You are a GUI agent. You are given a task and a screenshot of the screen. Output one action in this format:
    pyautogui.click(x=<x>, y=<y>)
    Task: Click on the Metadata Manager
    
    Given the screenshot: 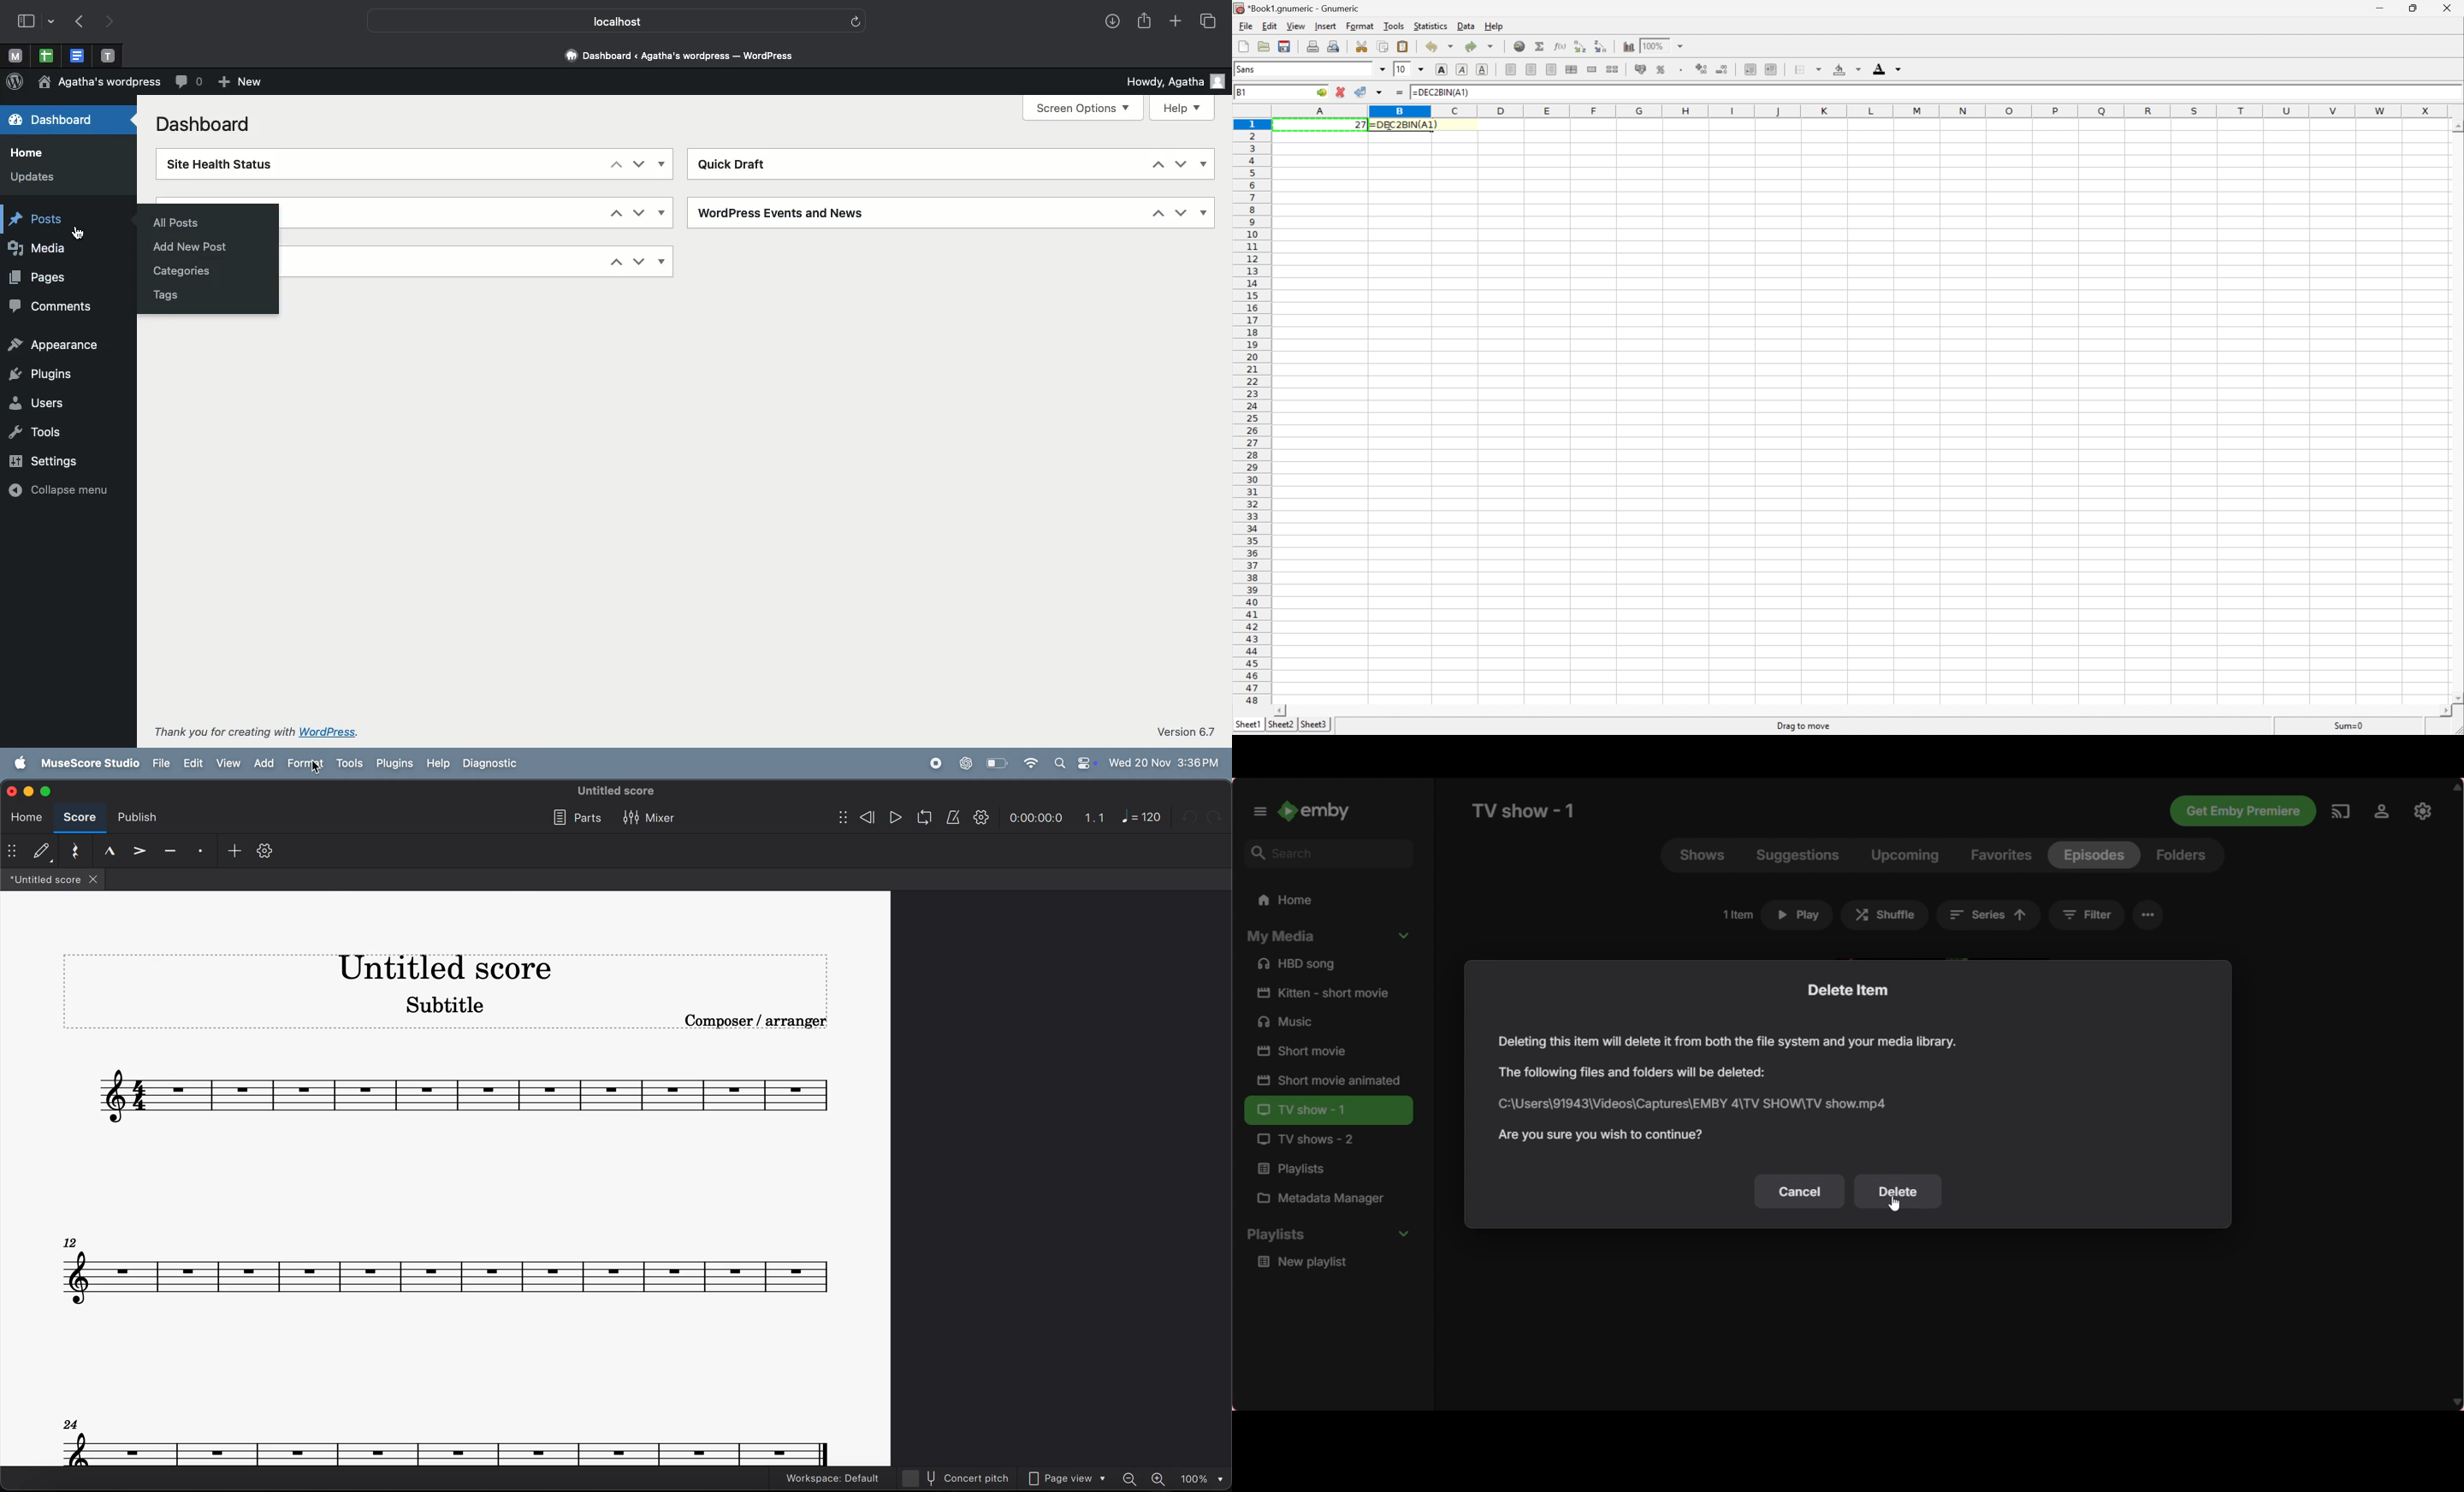 What is the action you would take?
    pyautogui.click(x=1328, y=1198)
    